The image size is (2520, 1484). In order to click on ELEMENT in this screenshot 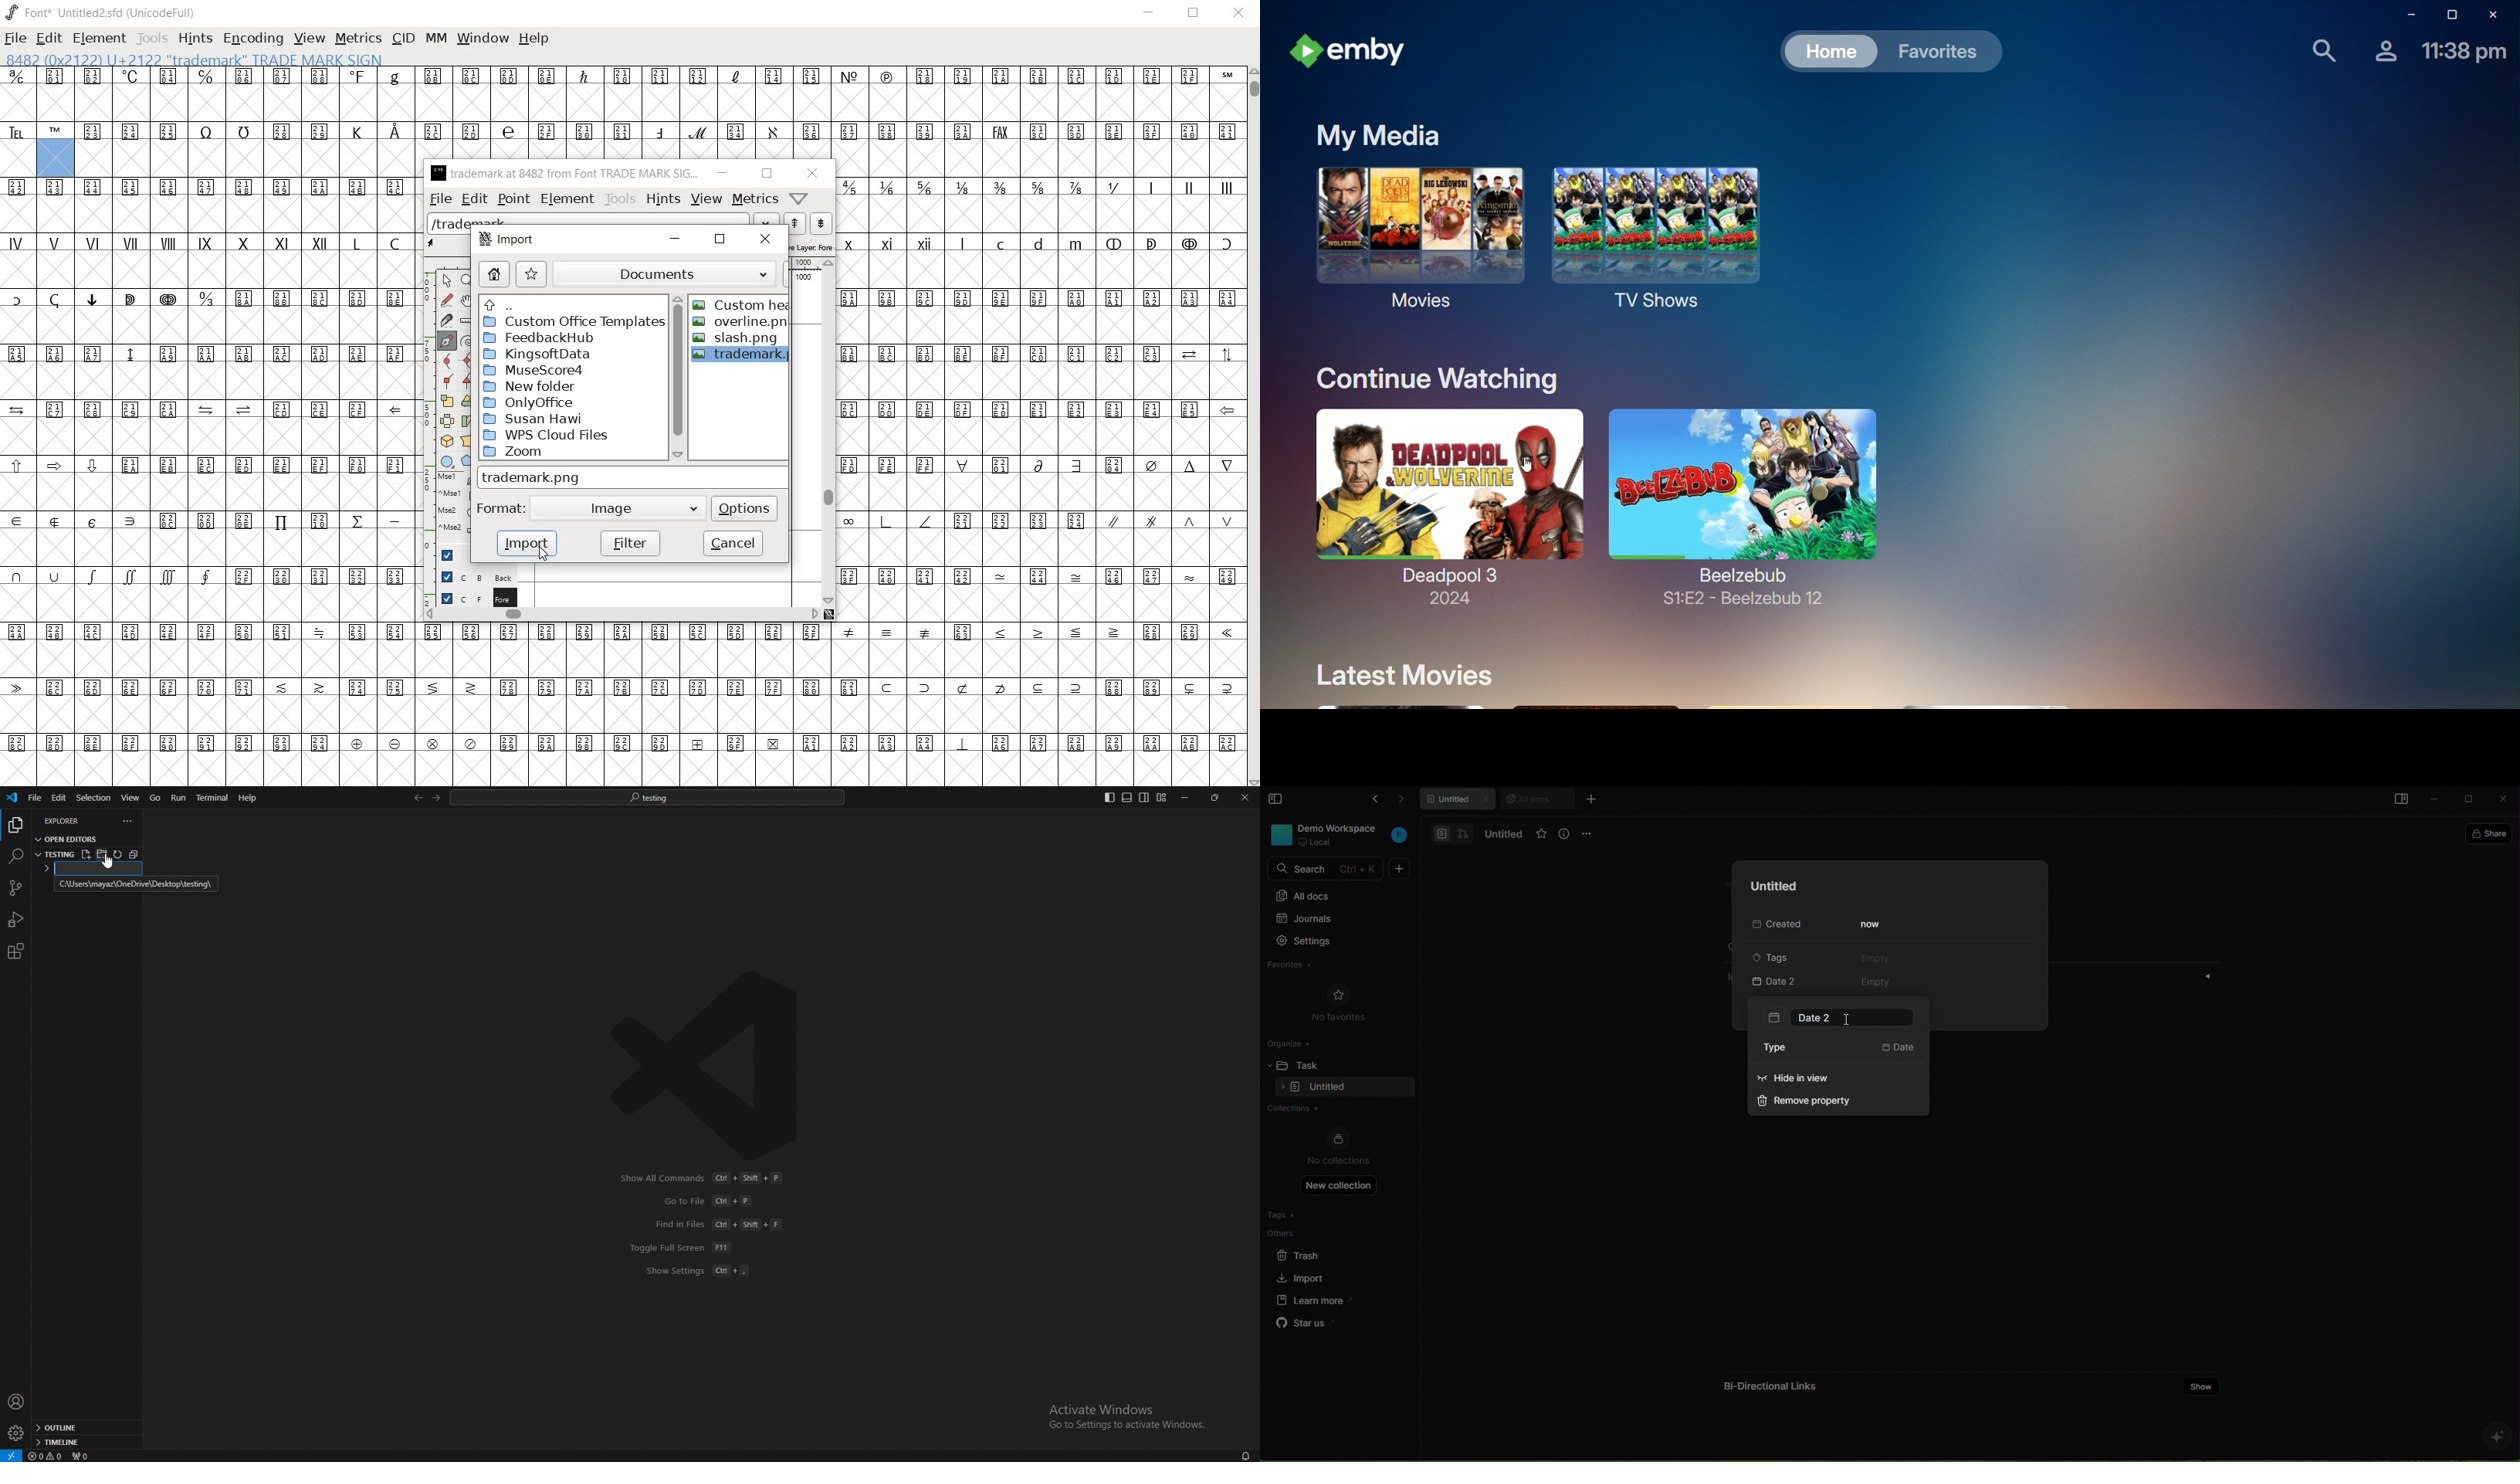, I will do `click(100, 40)`.